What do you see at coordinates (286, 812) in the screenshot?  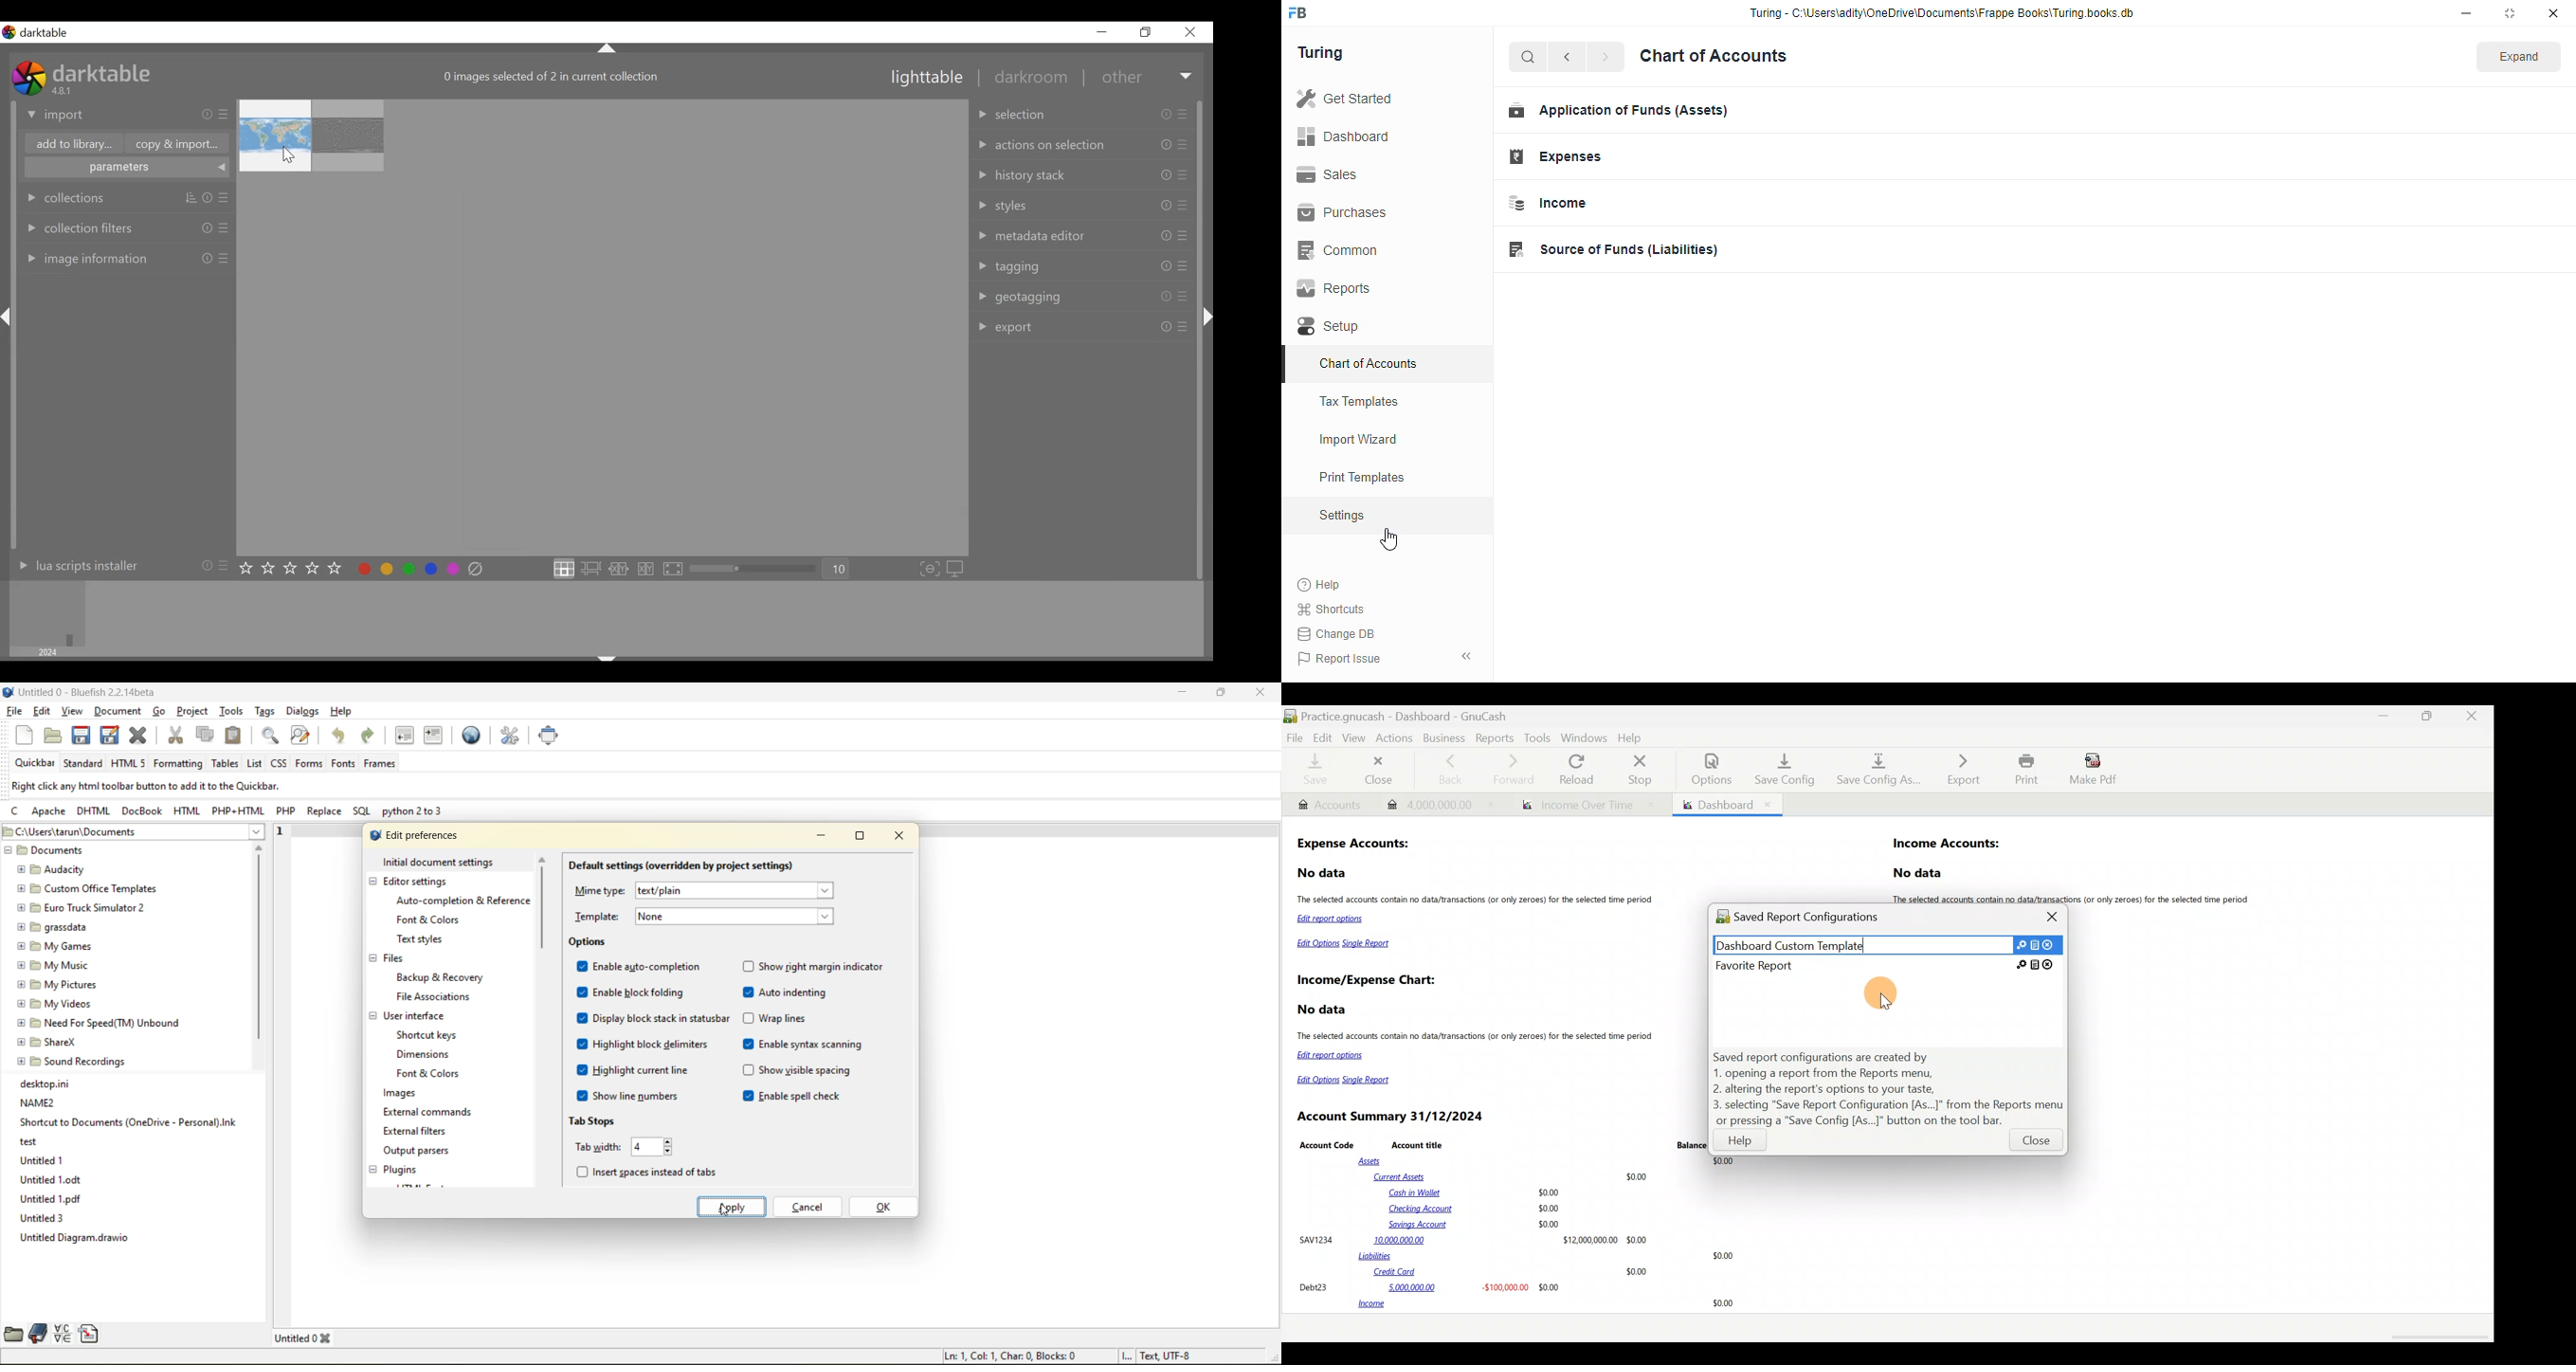 I see `php` at bounding box center [286, 812].